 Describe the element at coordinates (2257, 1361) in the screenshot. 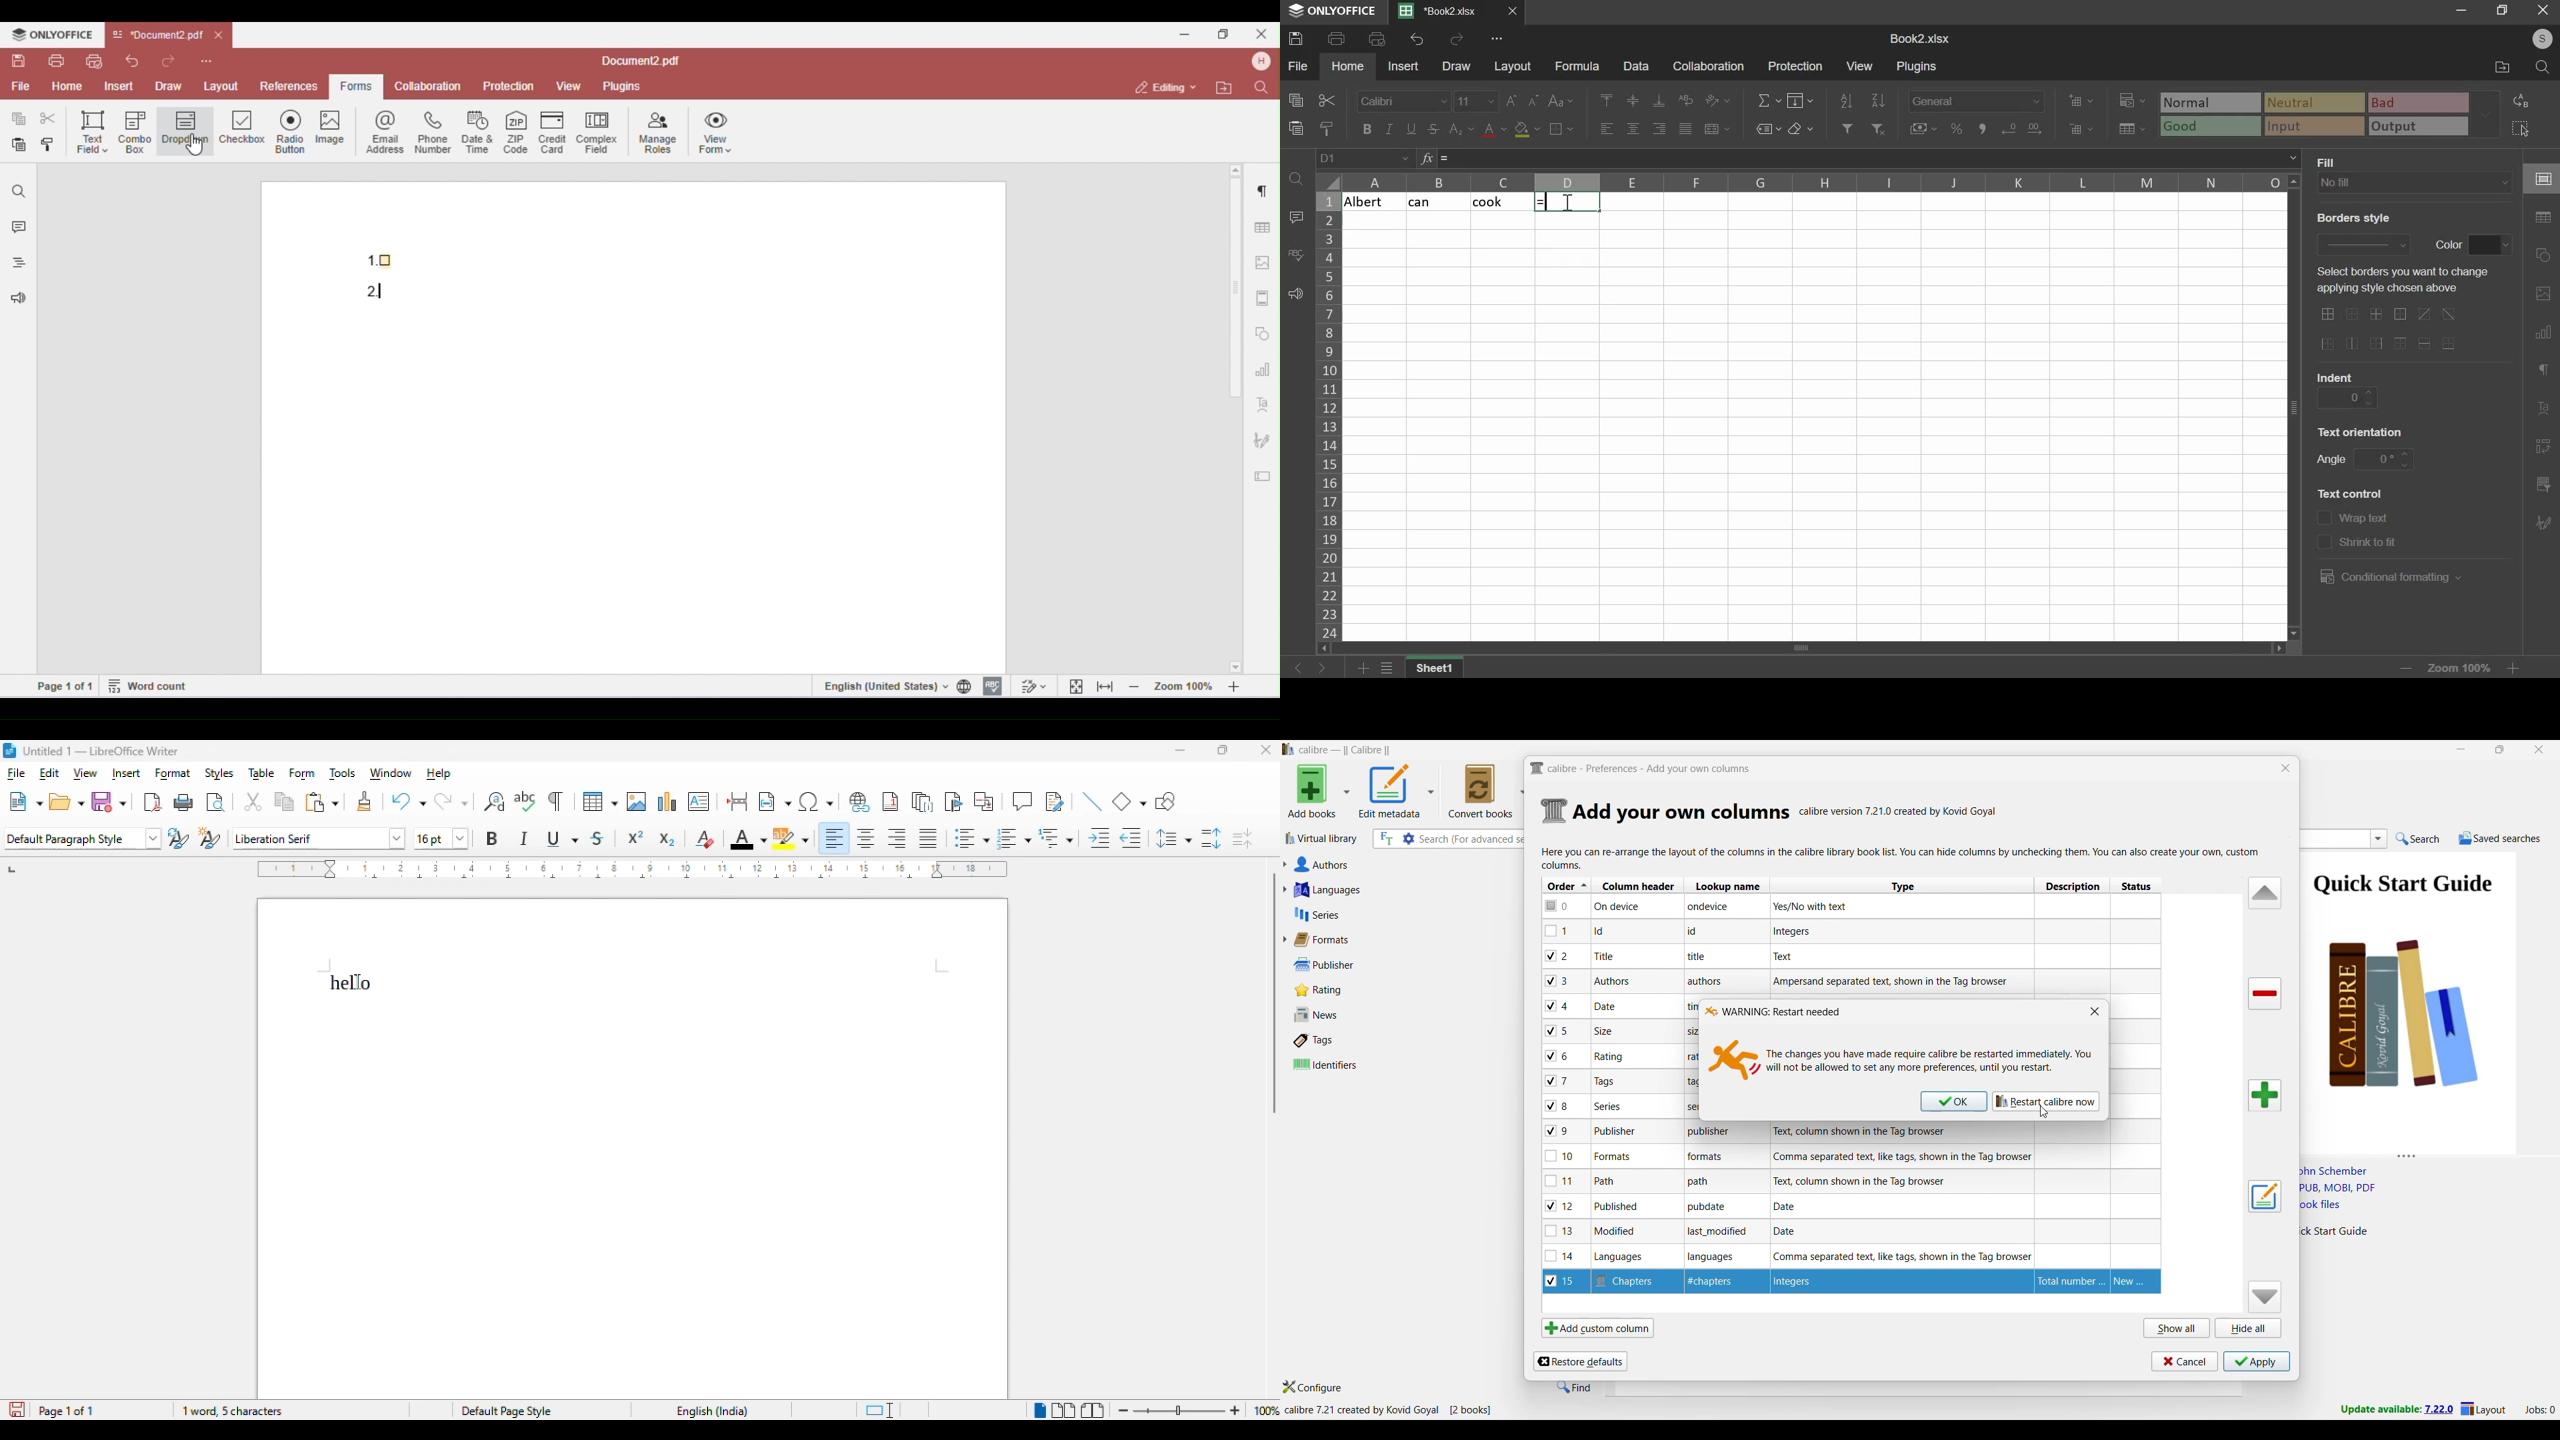

I see `Apply` at that location.